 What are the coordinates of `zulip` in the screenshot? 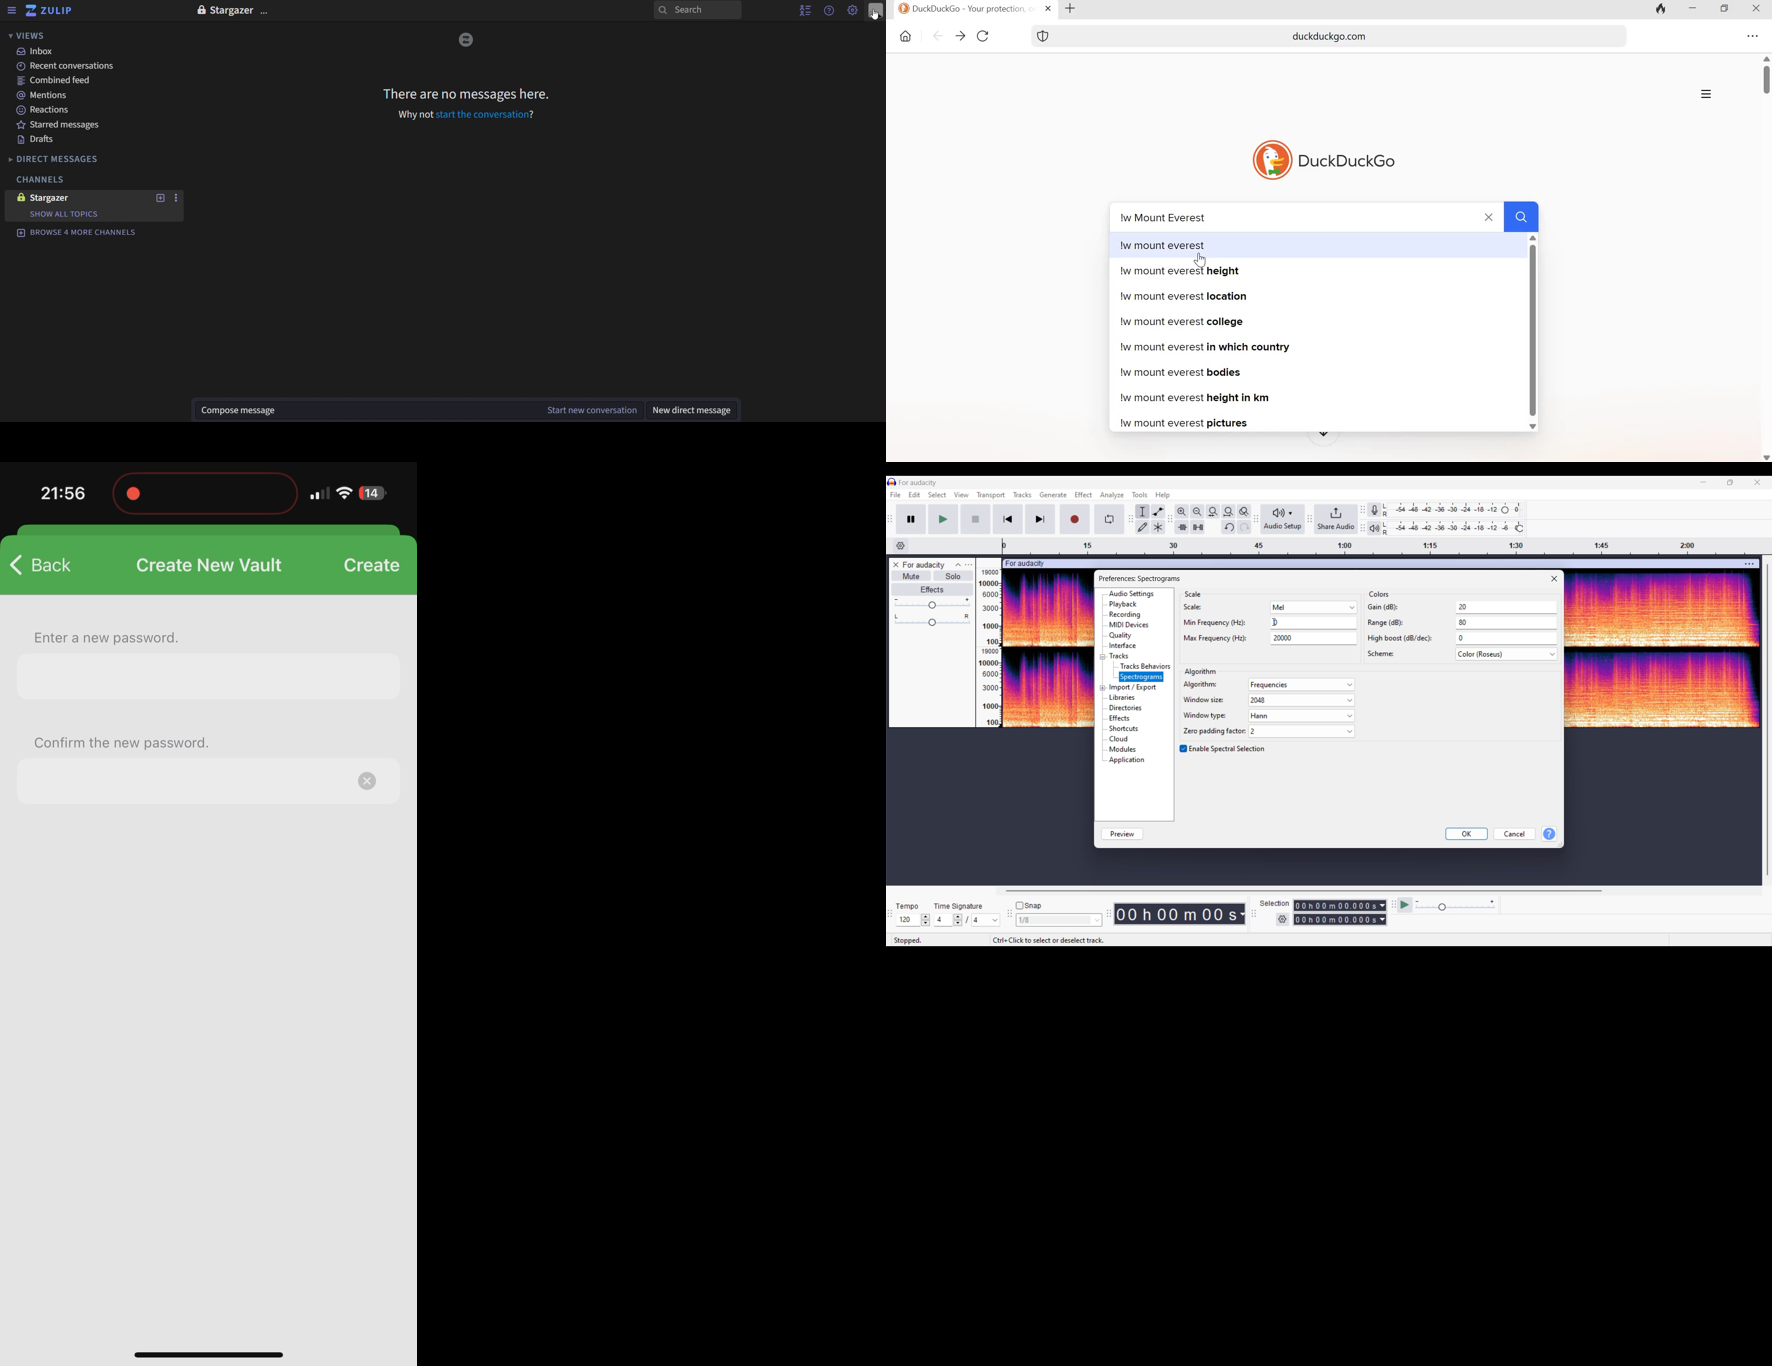 It's located at (54, 12).